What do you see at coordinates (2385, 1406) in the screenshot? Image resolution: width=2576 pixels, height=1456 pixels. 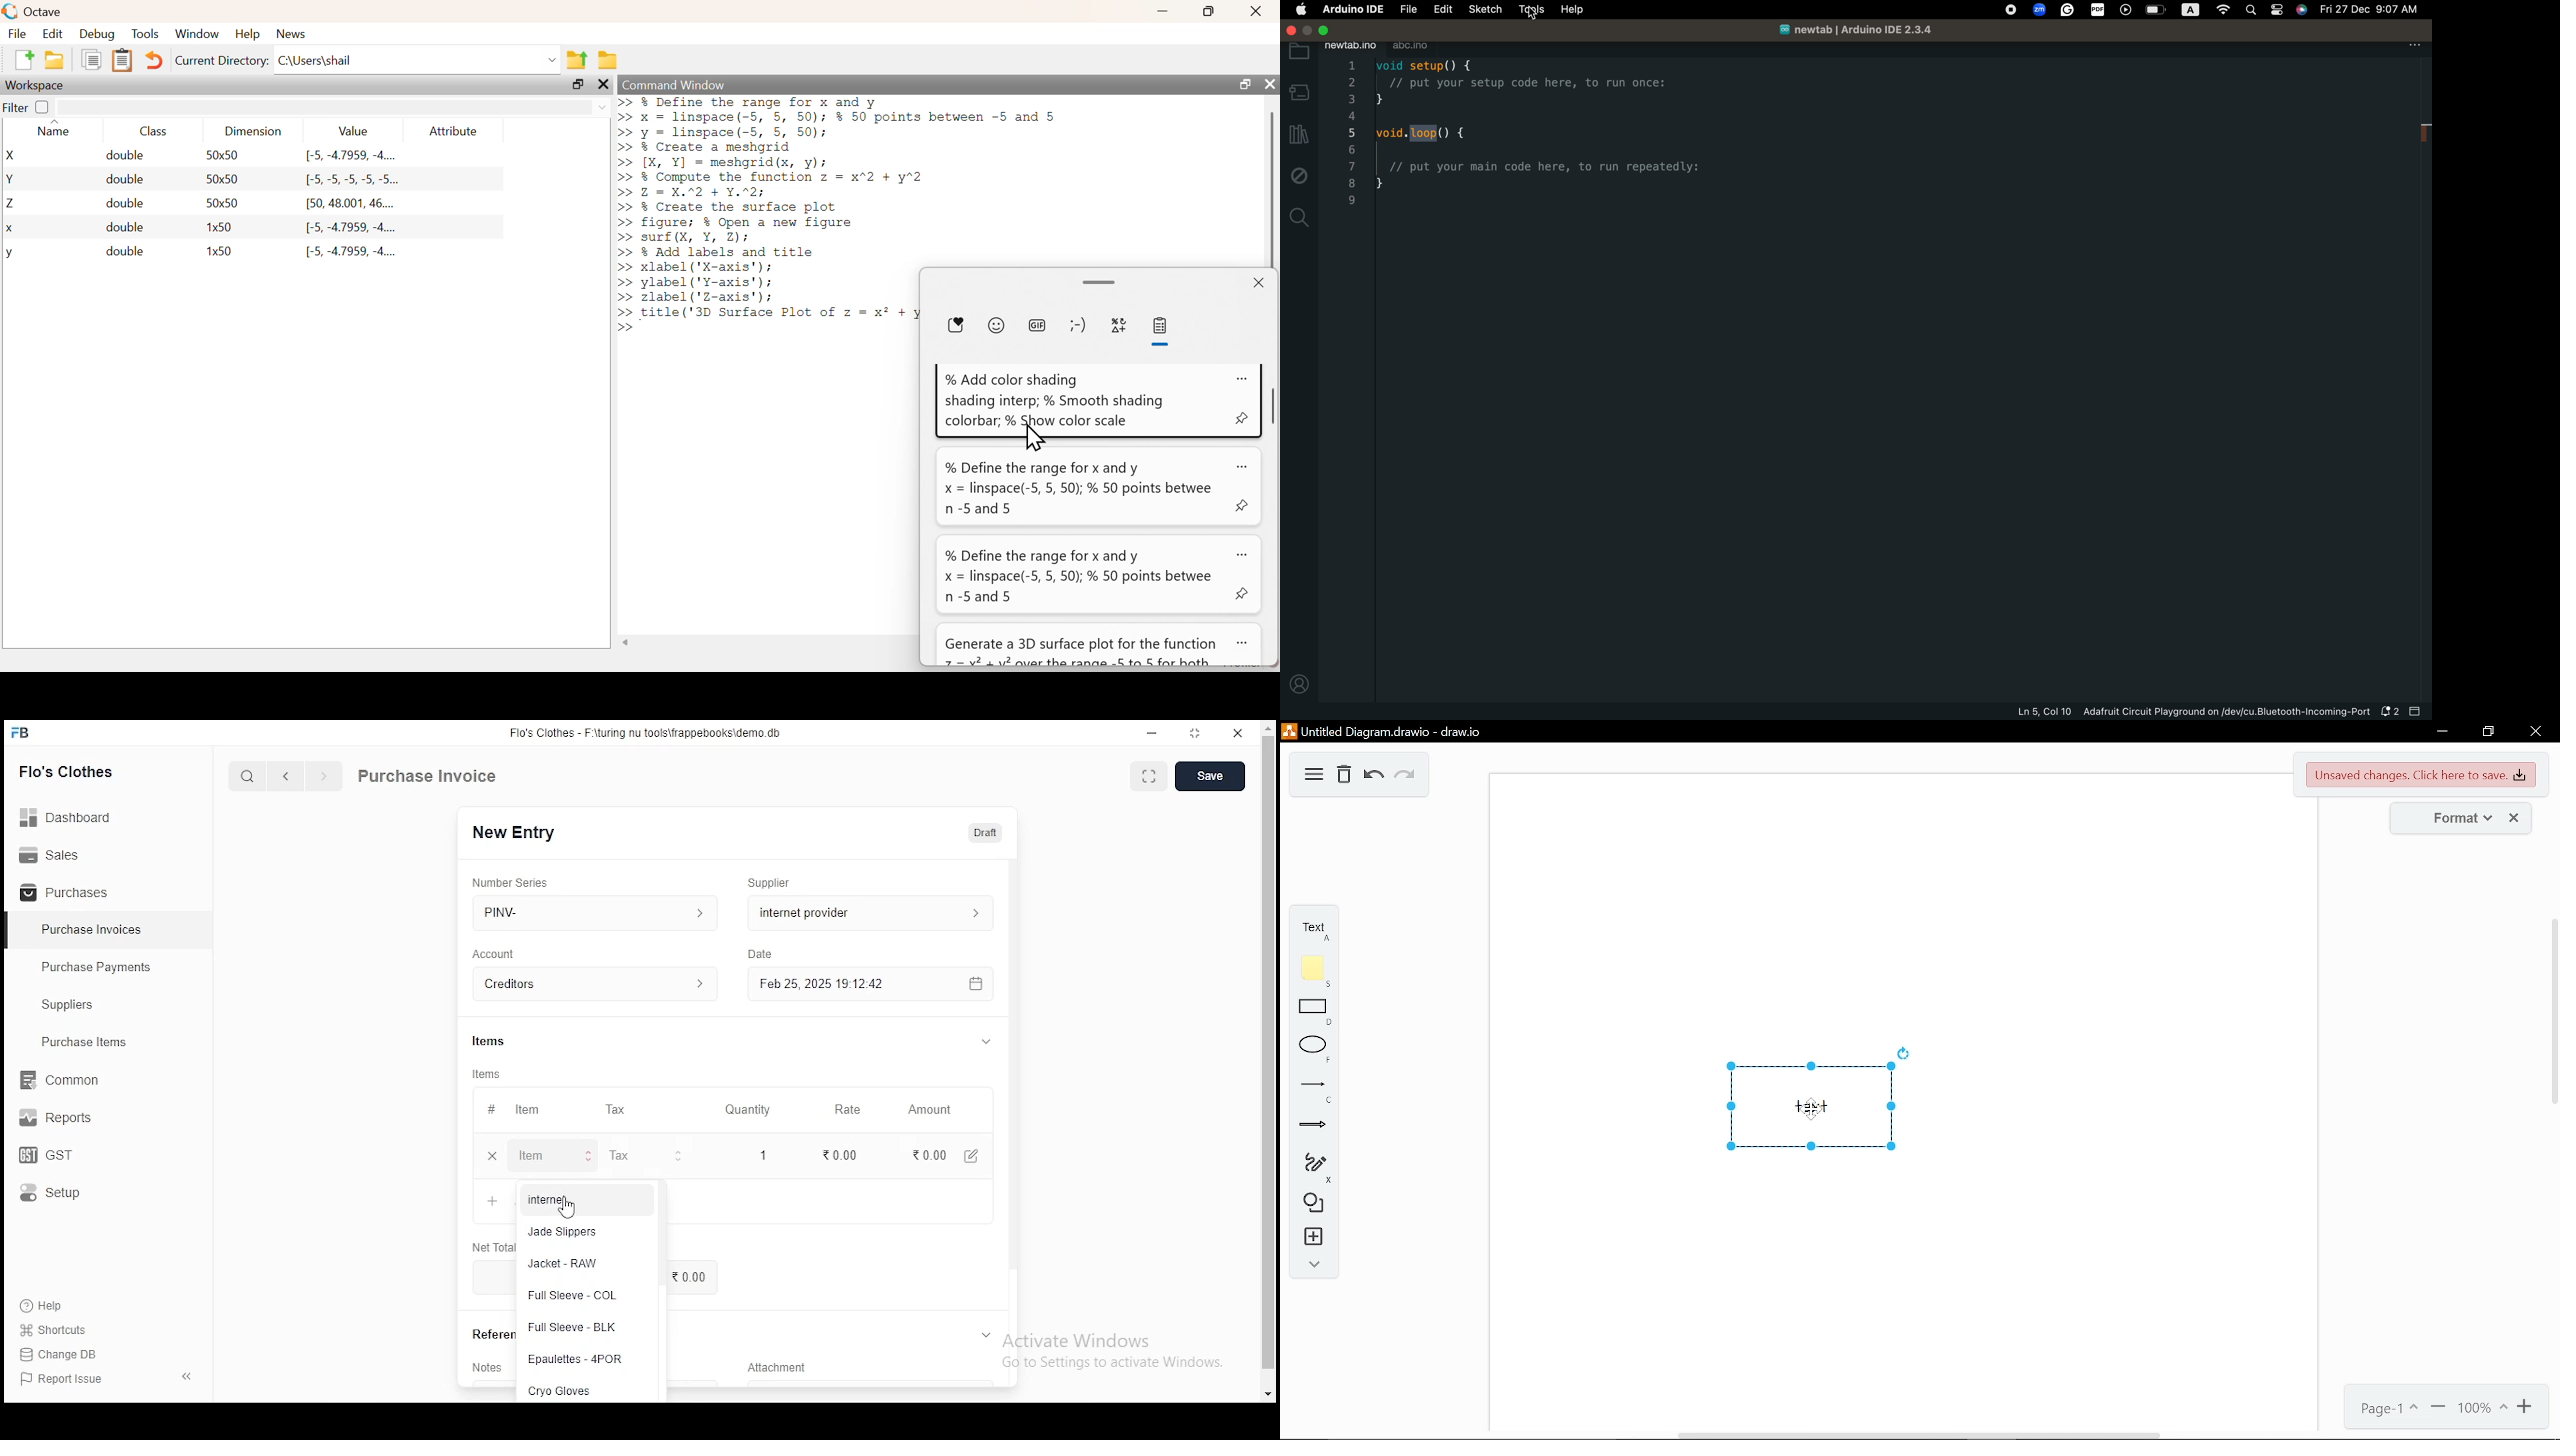 I see `page` at bounding box center [2385, 1406].